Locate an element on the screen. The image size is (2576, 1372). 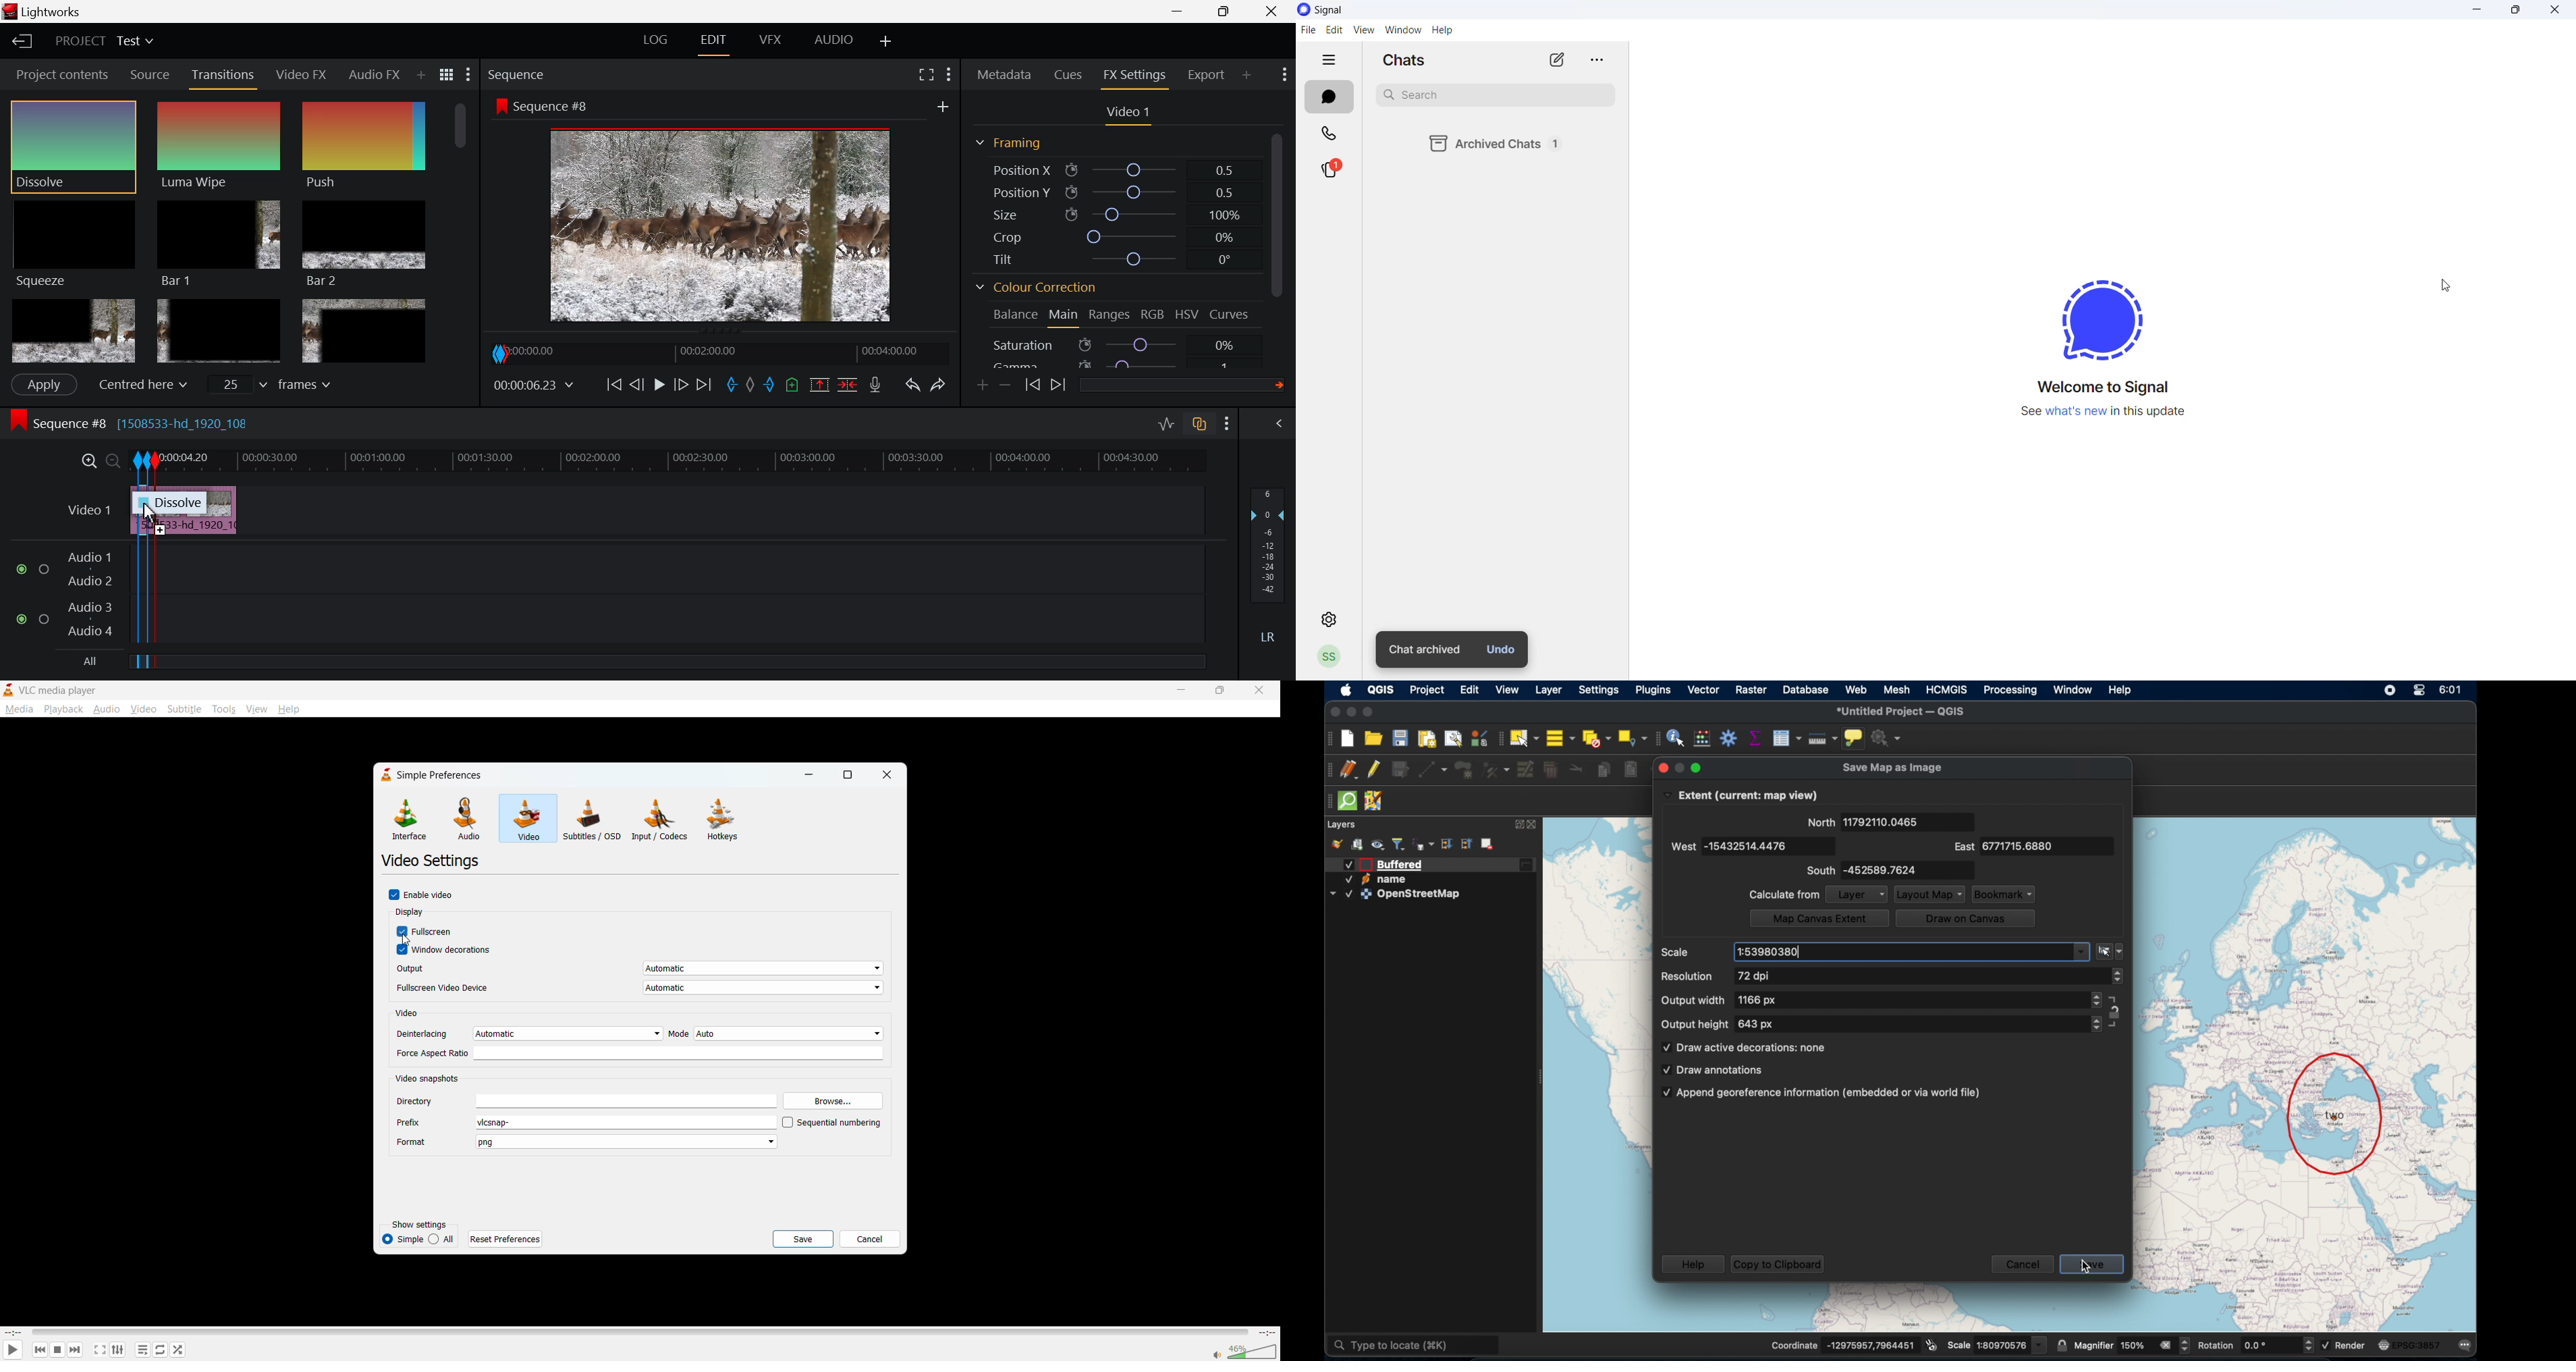
messages is located at coordinates (2466, 1345).